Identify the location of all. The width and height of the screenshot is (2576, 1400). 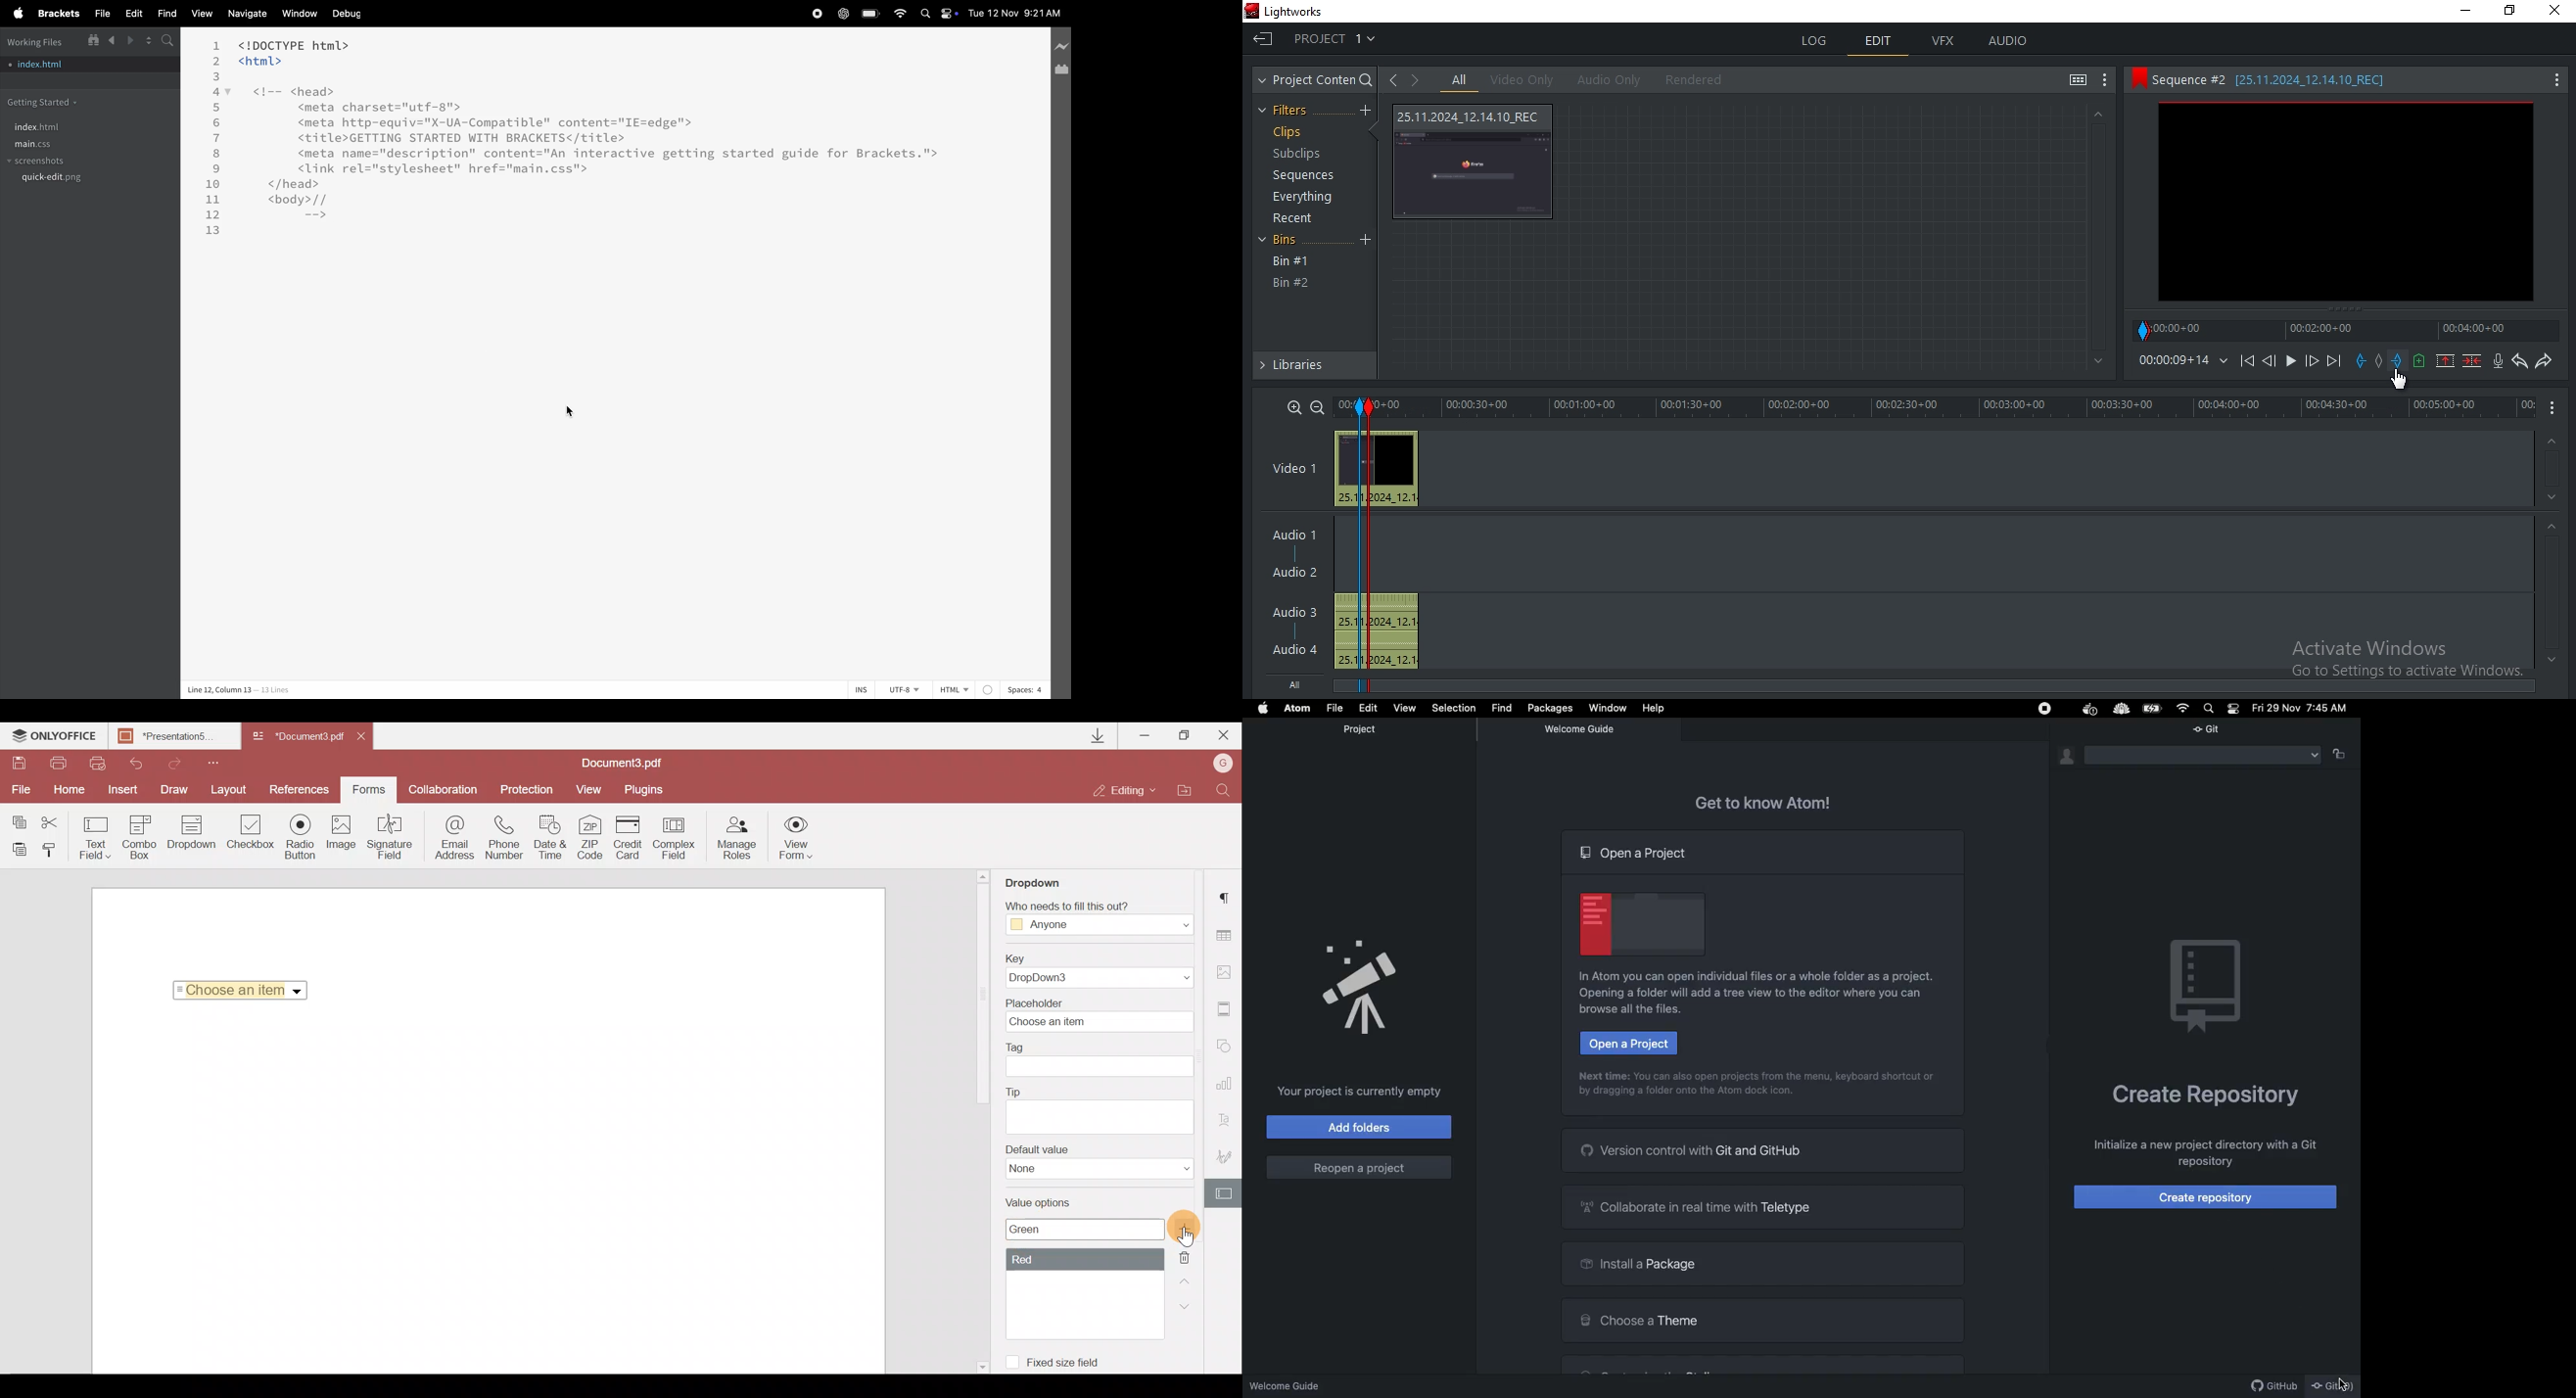
(1460, 80).